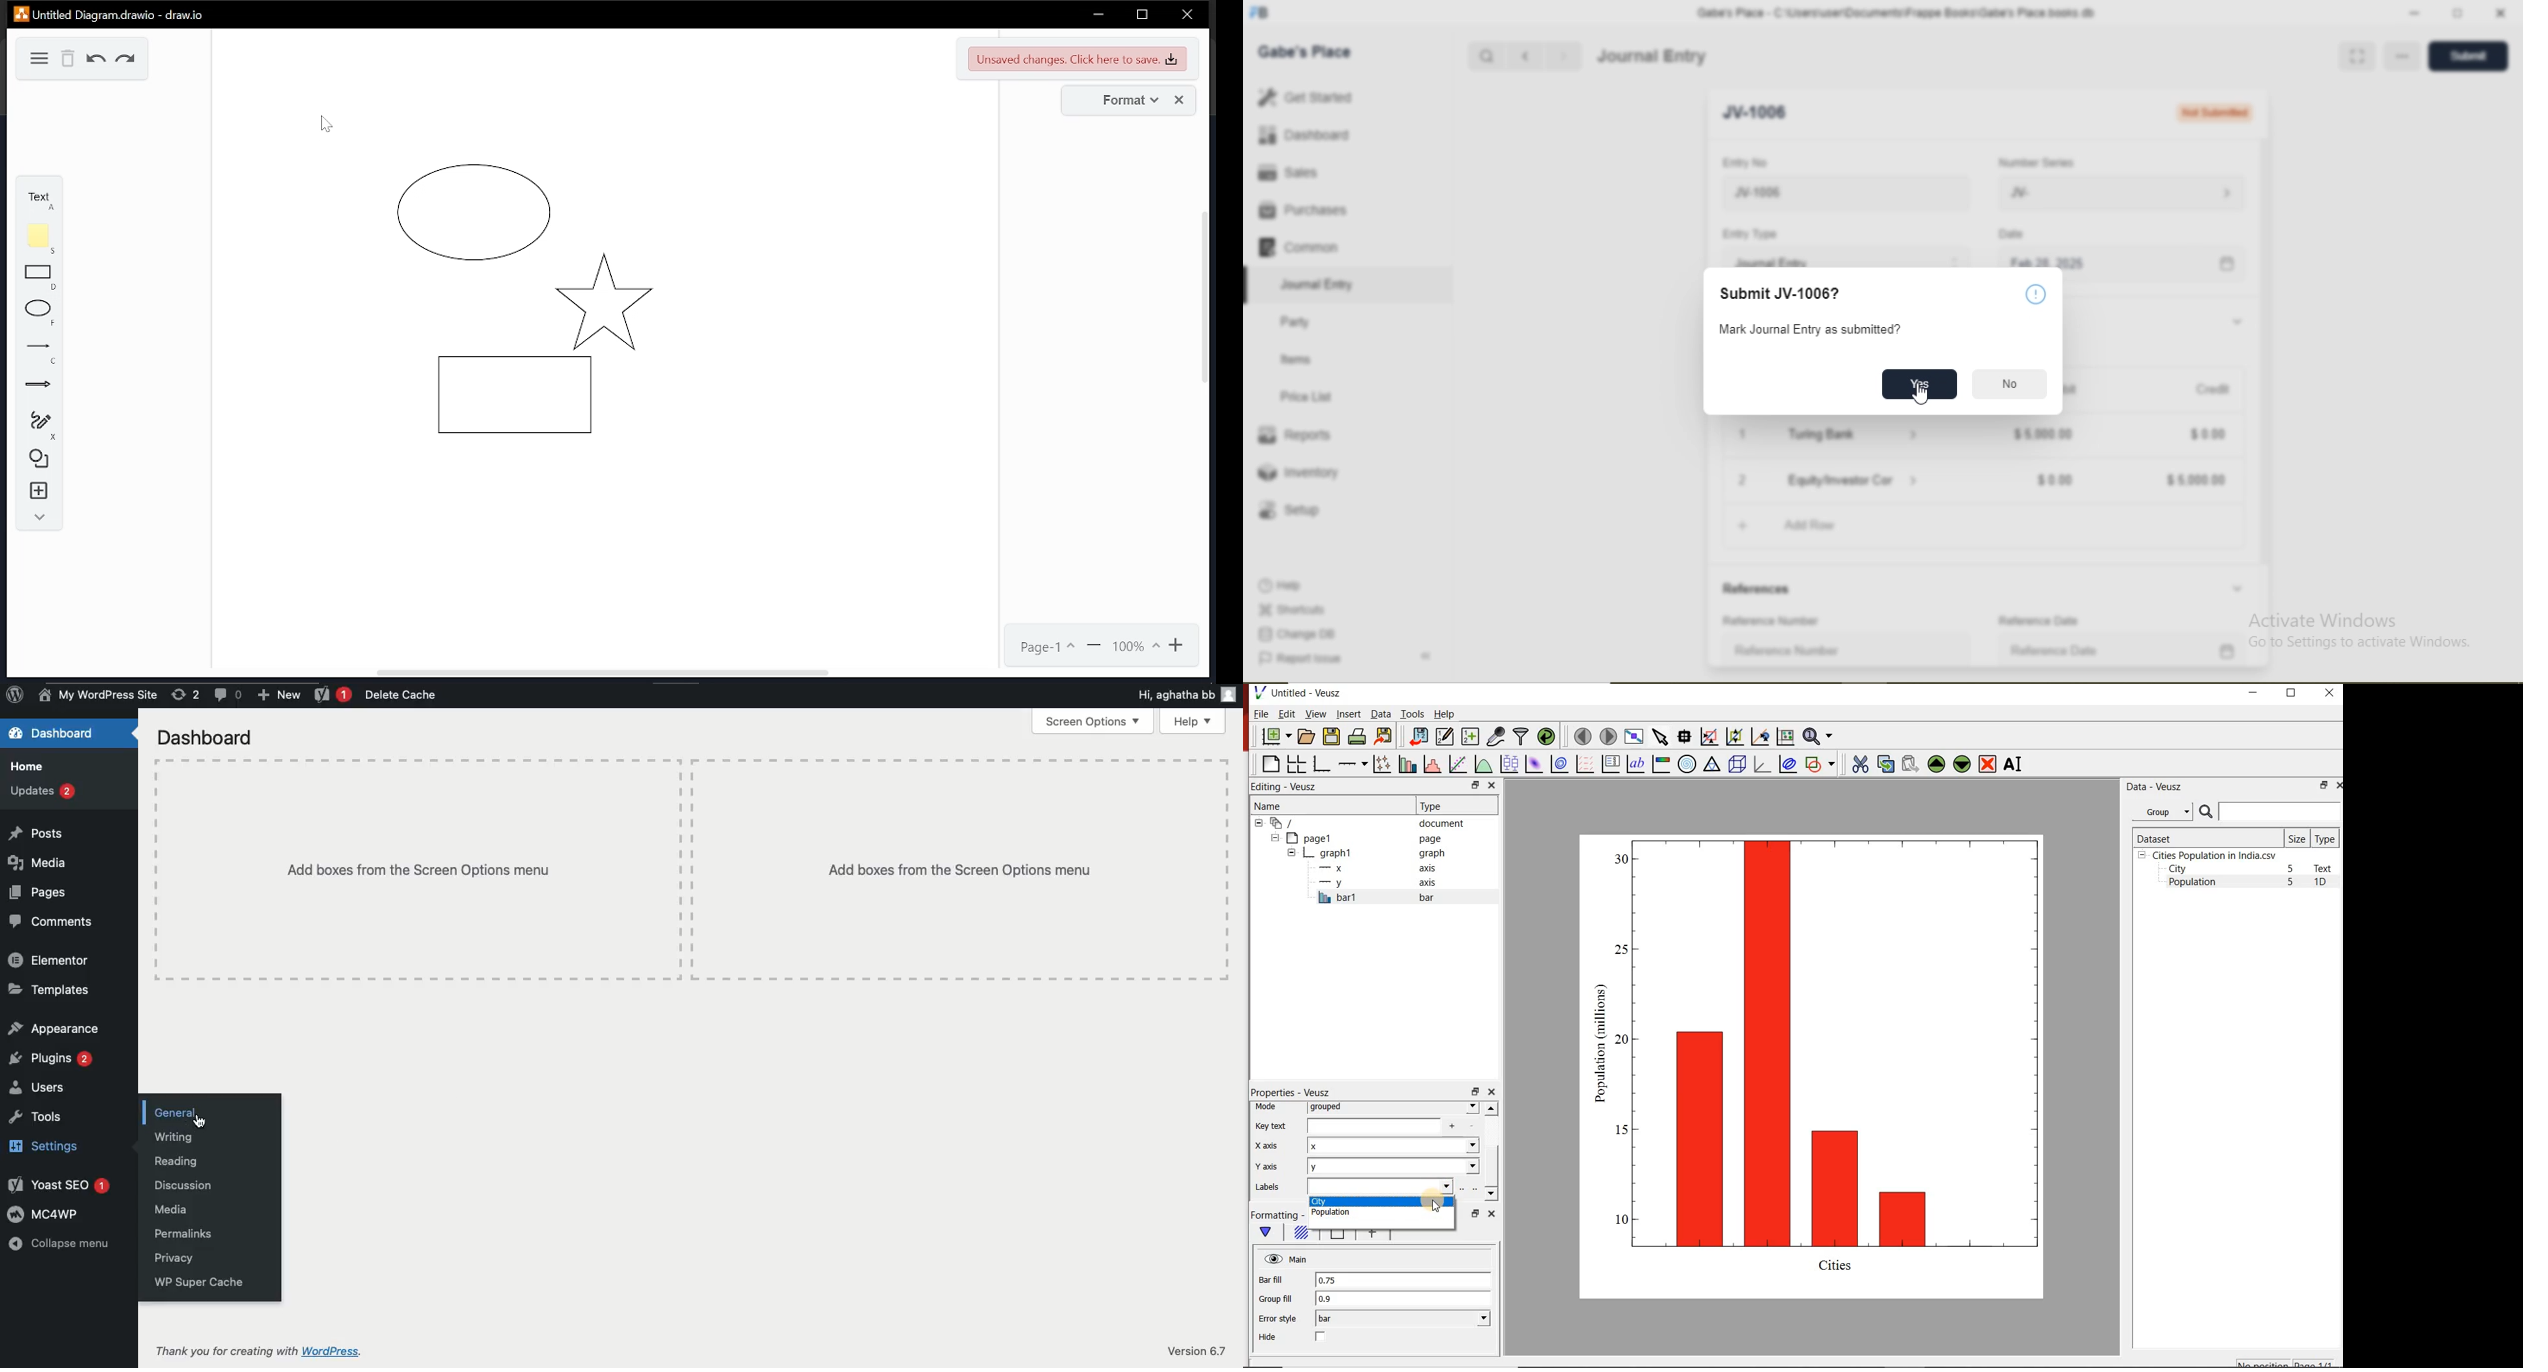 This screenshot has height=1372, width=2548. I want to click on histogram of a dataset, so click(1430, 764).